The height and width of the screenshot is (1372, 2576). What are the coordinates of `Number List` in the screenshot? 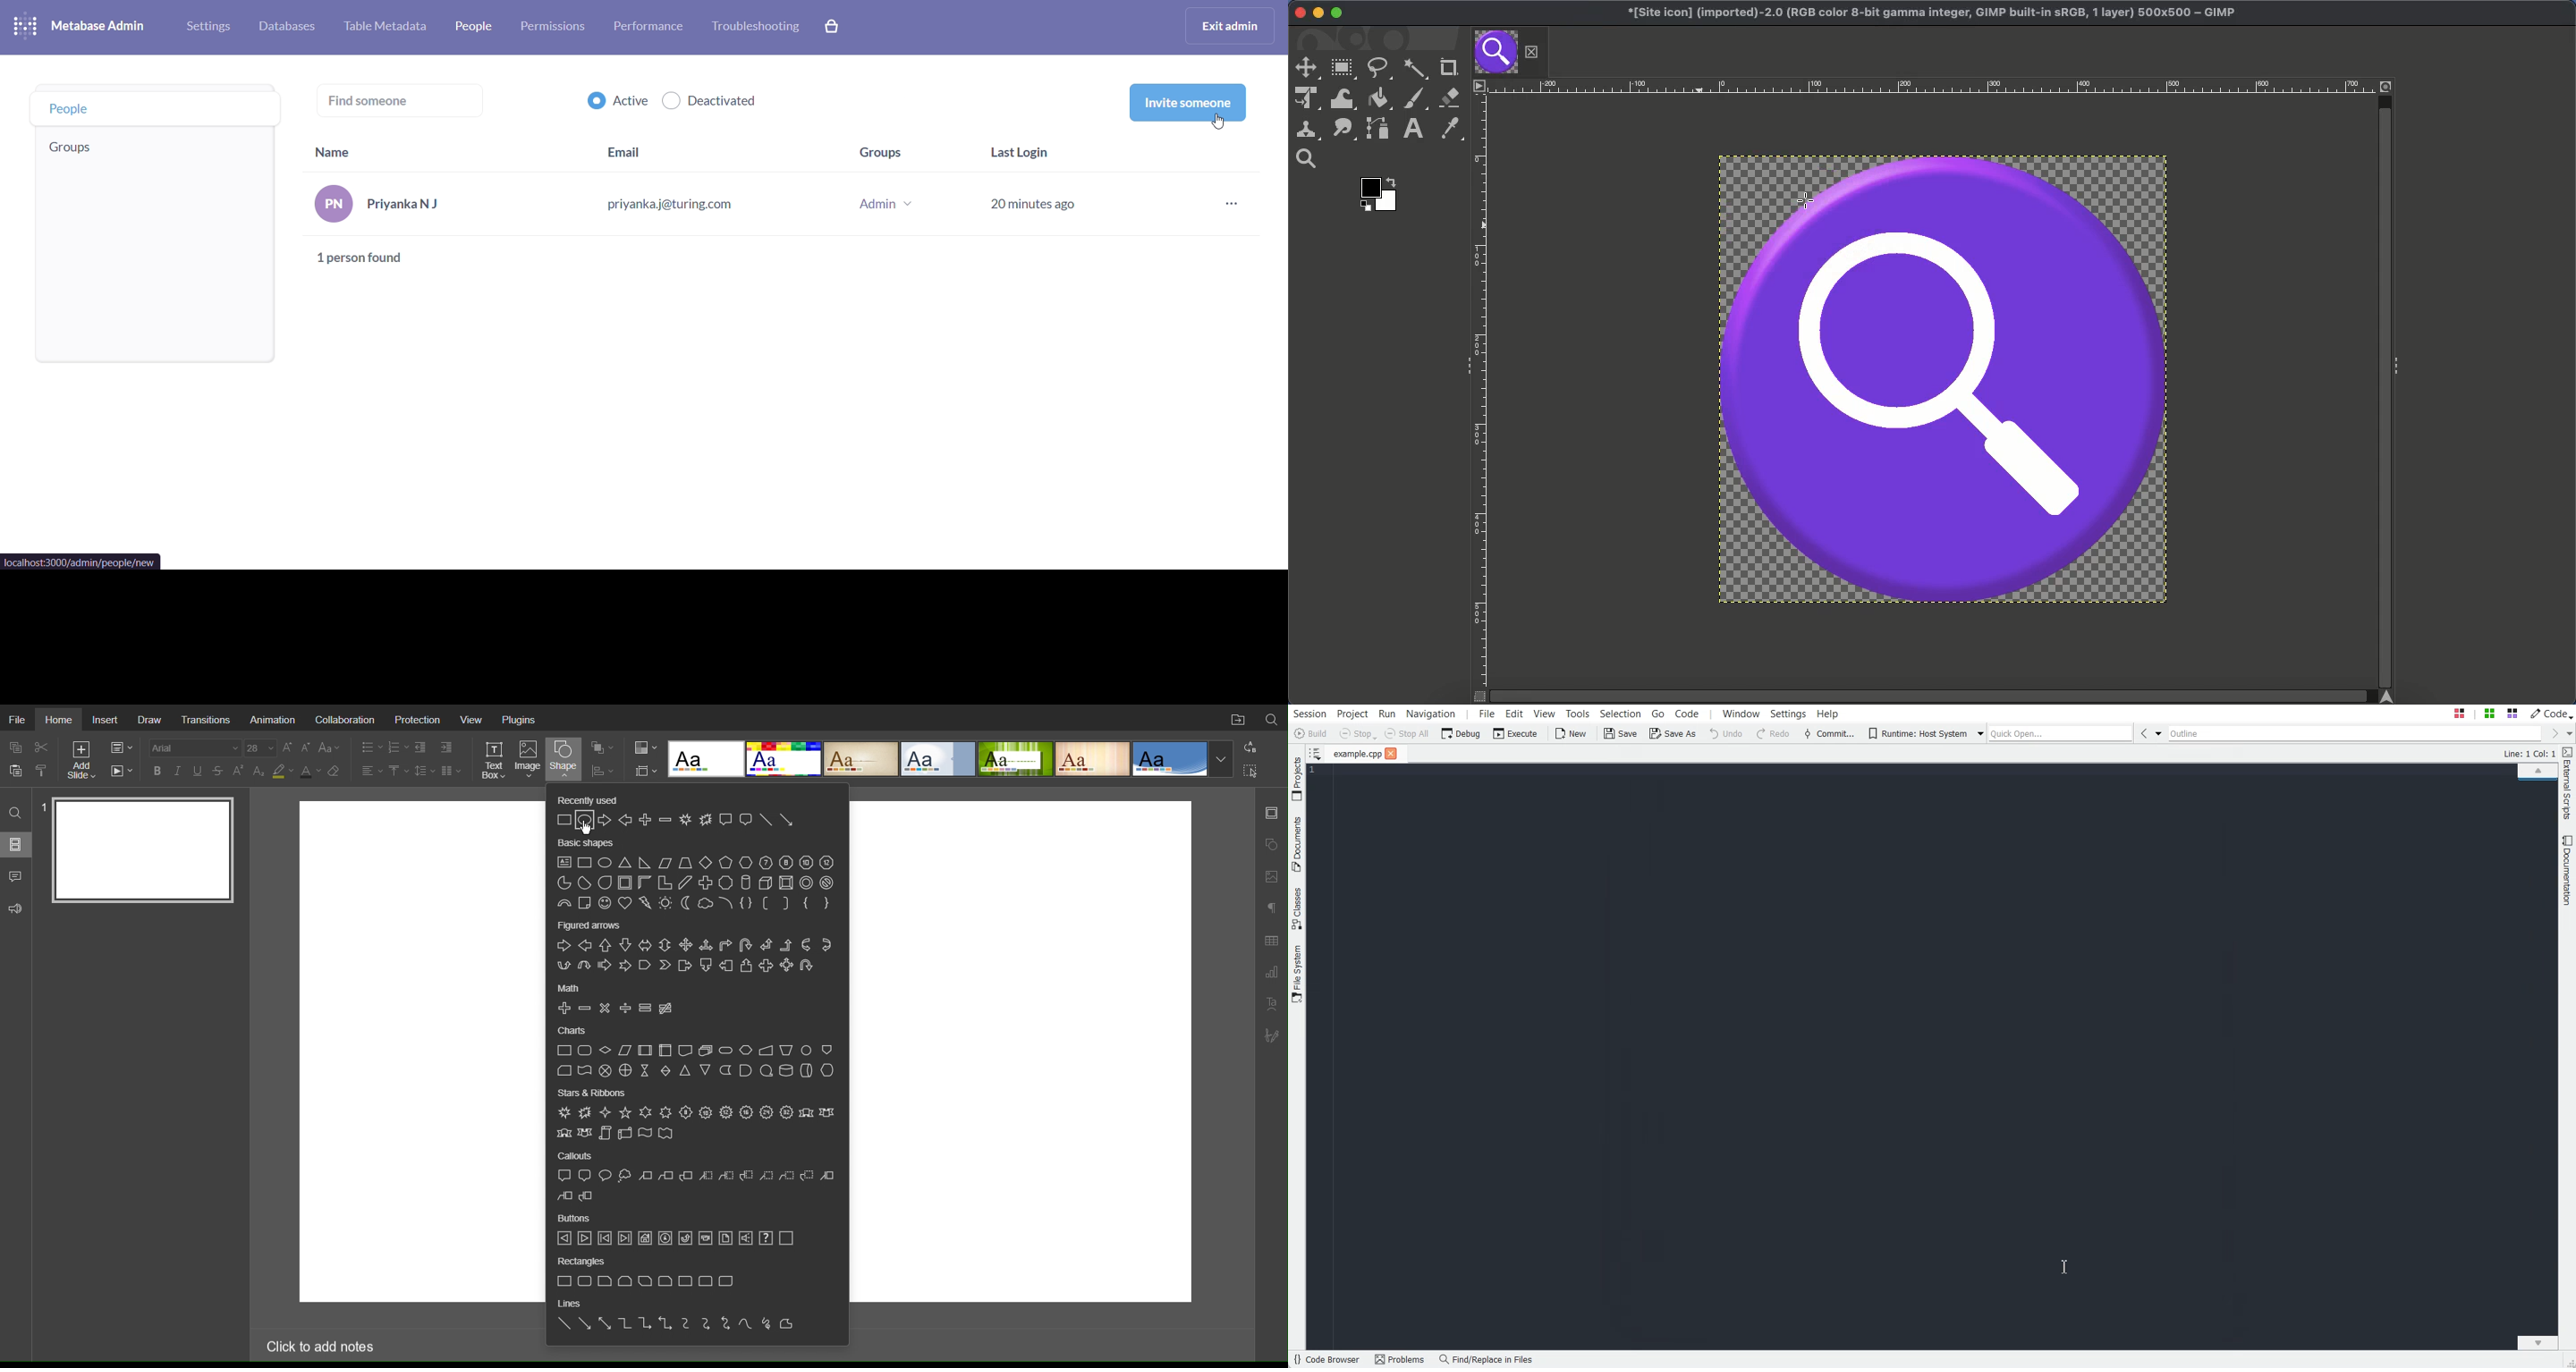 It's located at (398, 748).